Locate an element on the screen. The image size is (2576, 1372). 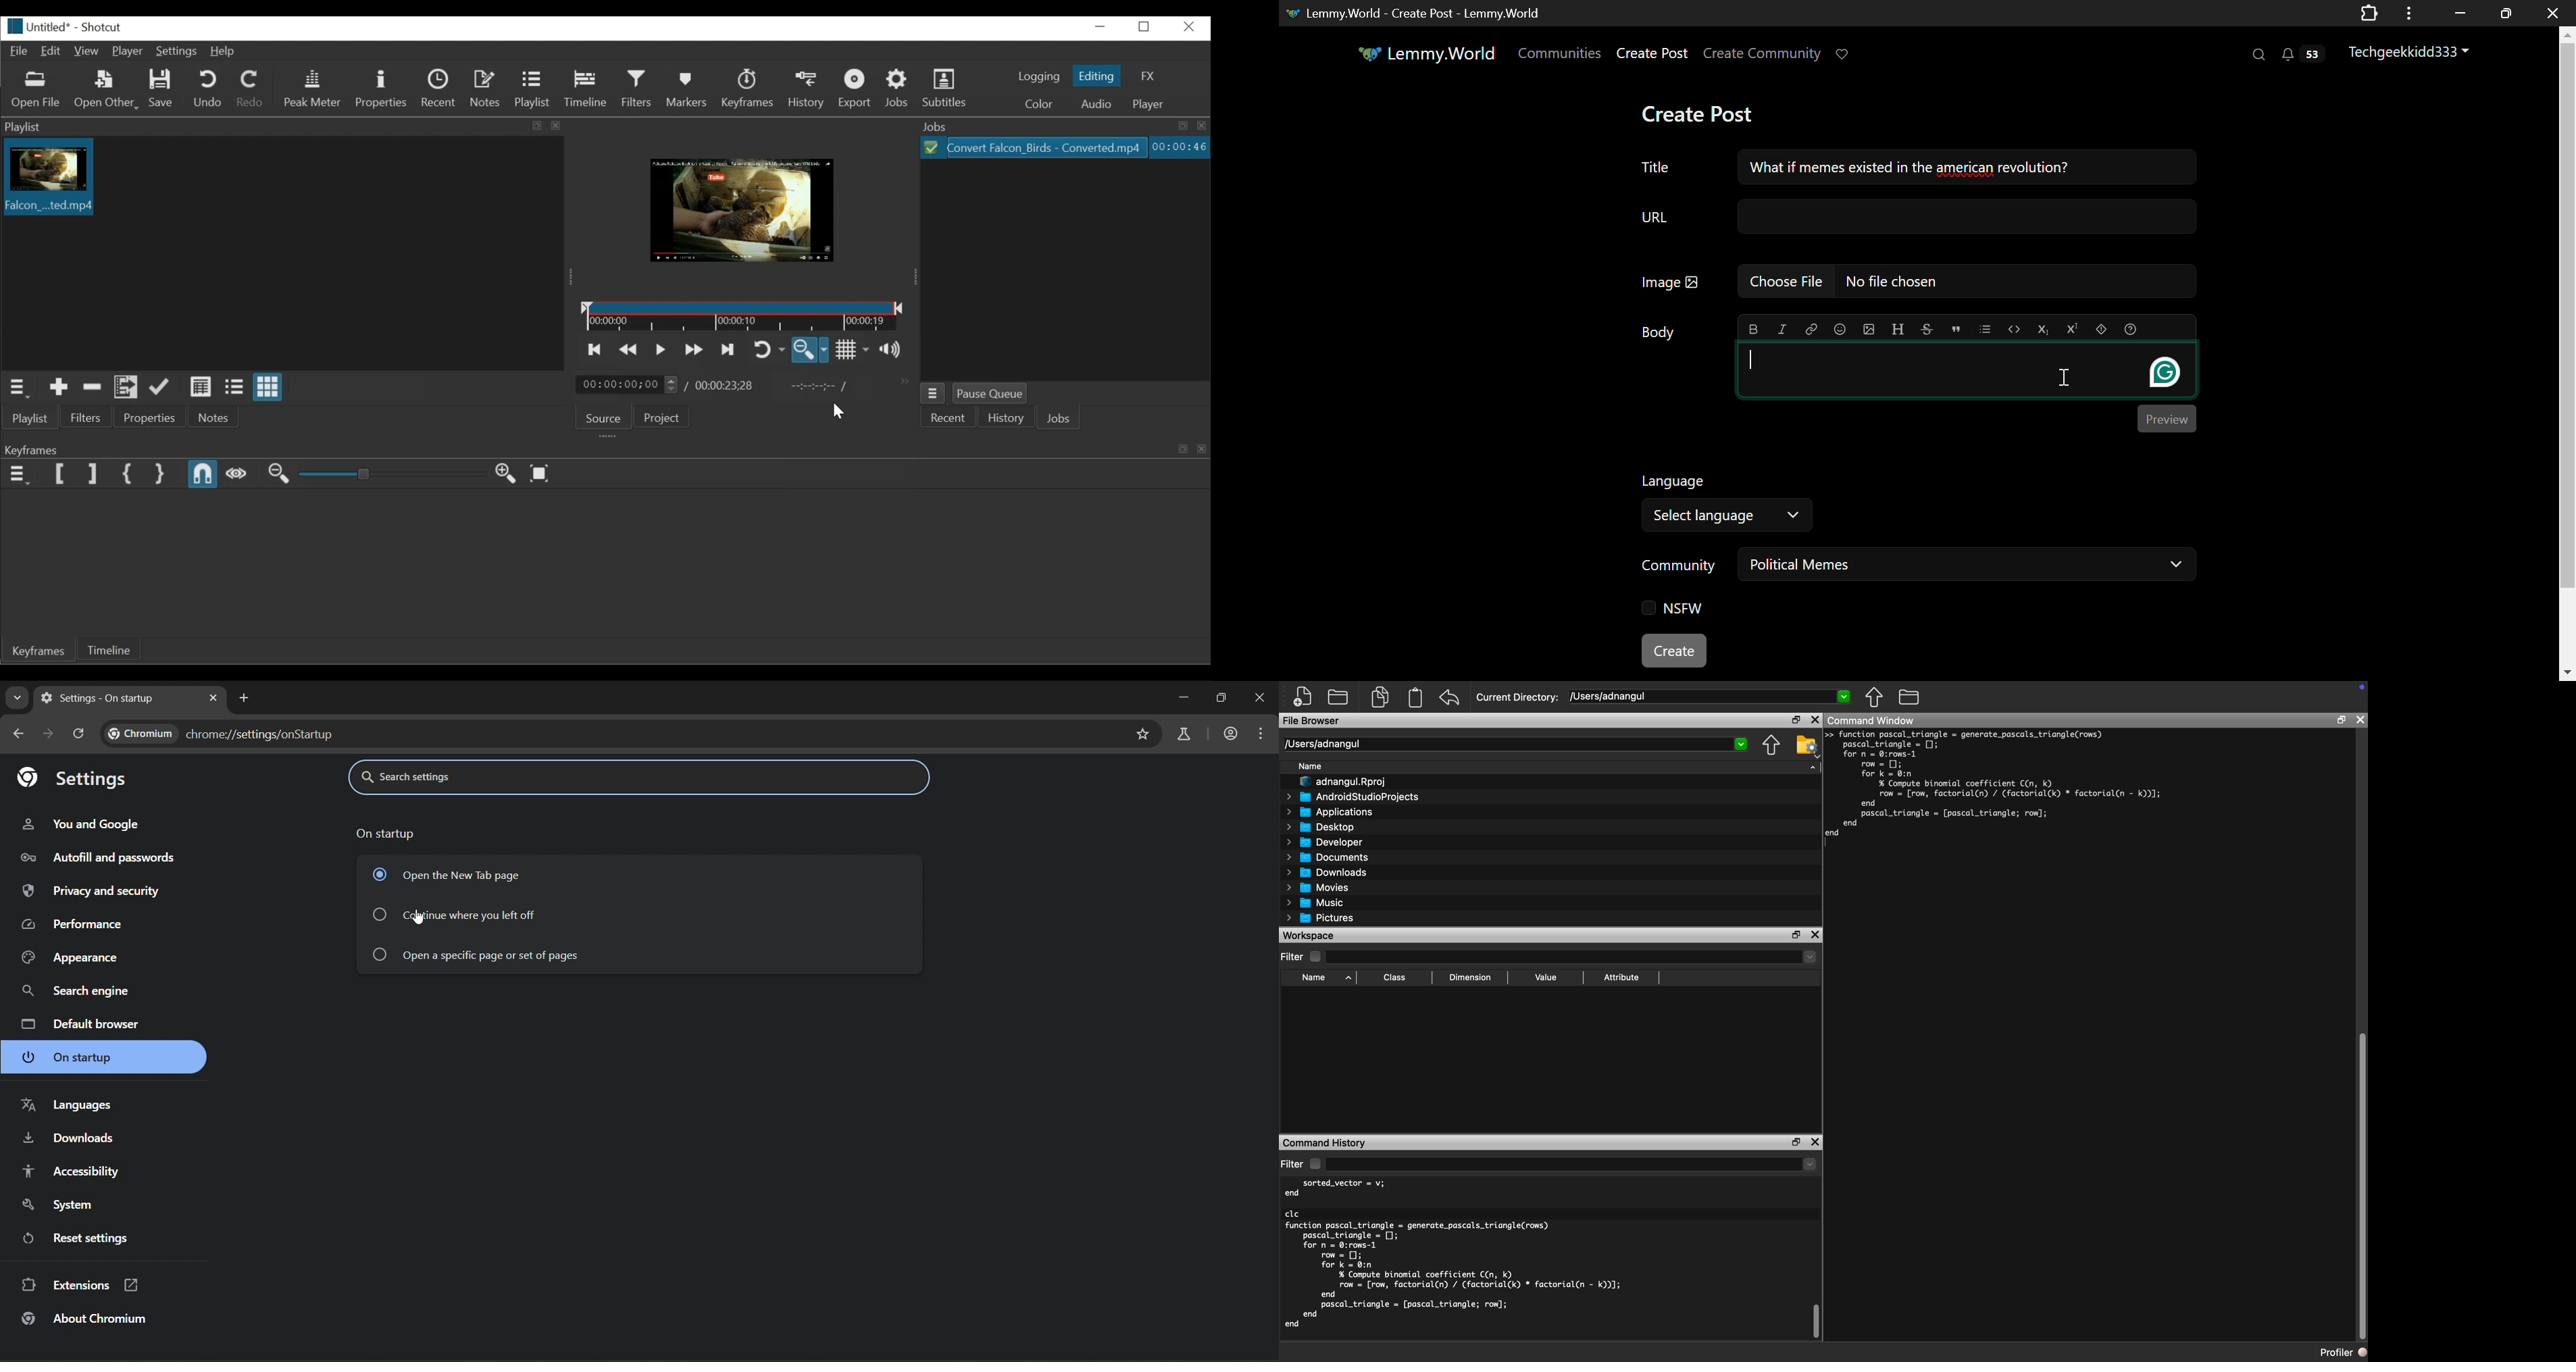
Current location is located at coordinates (627, 384).